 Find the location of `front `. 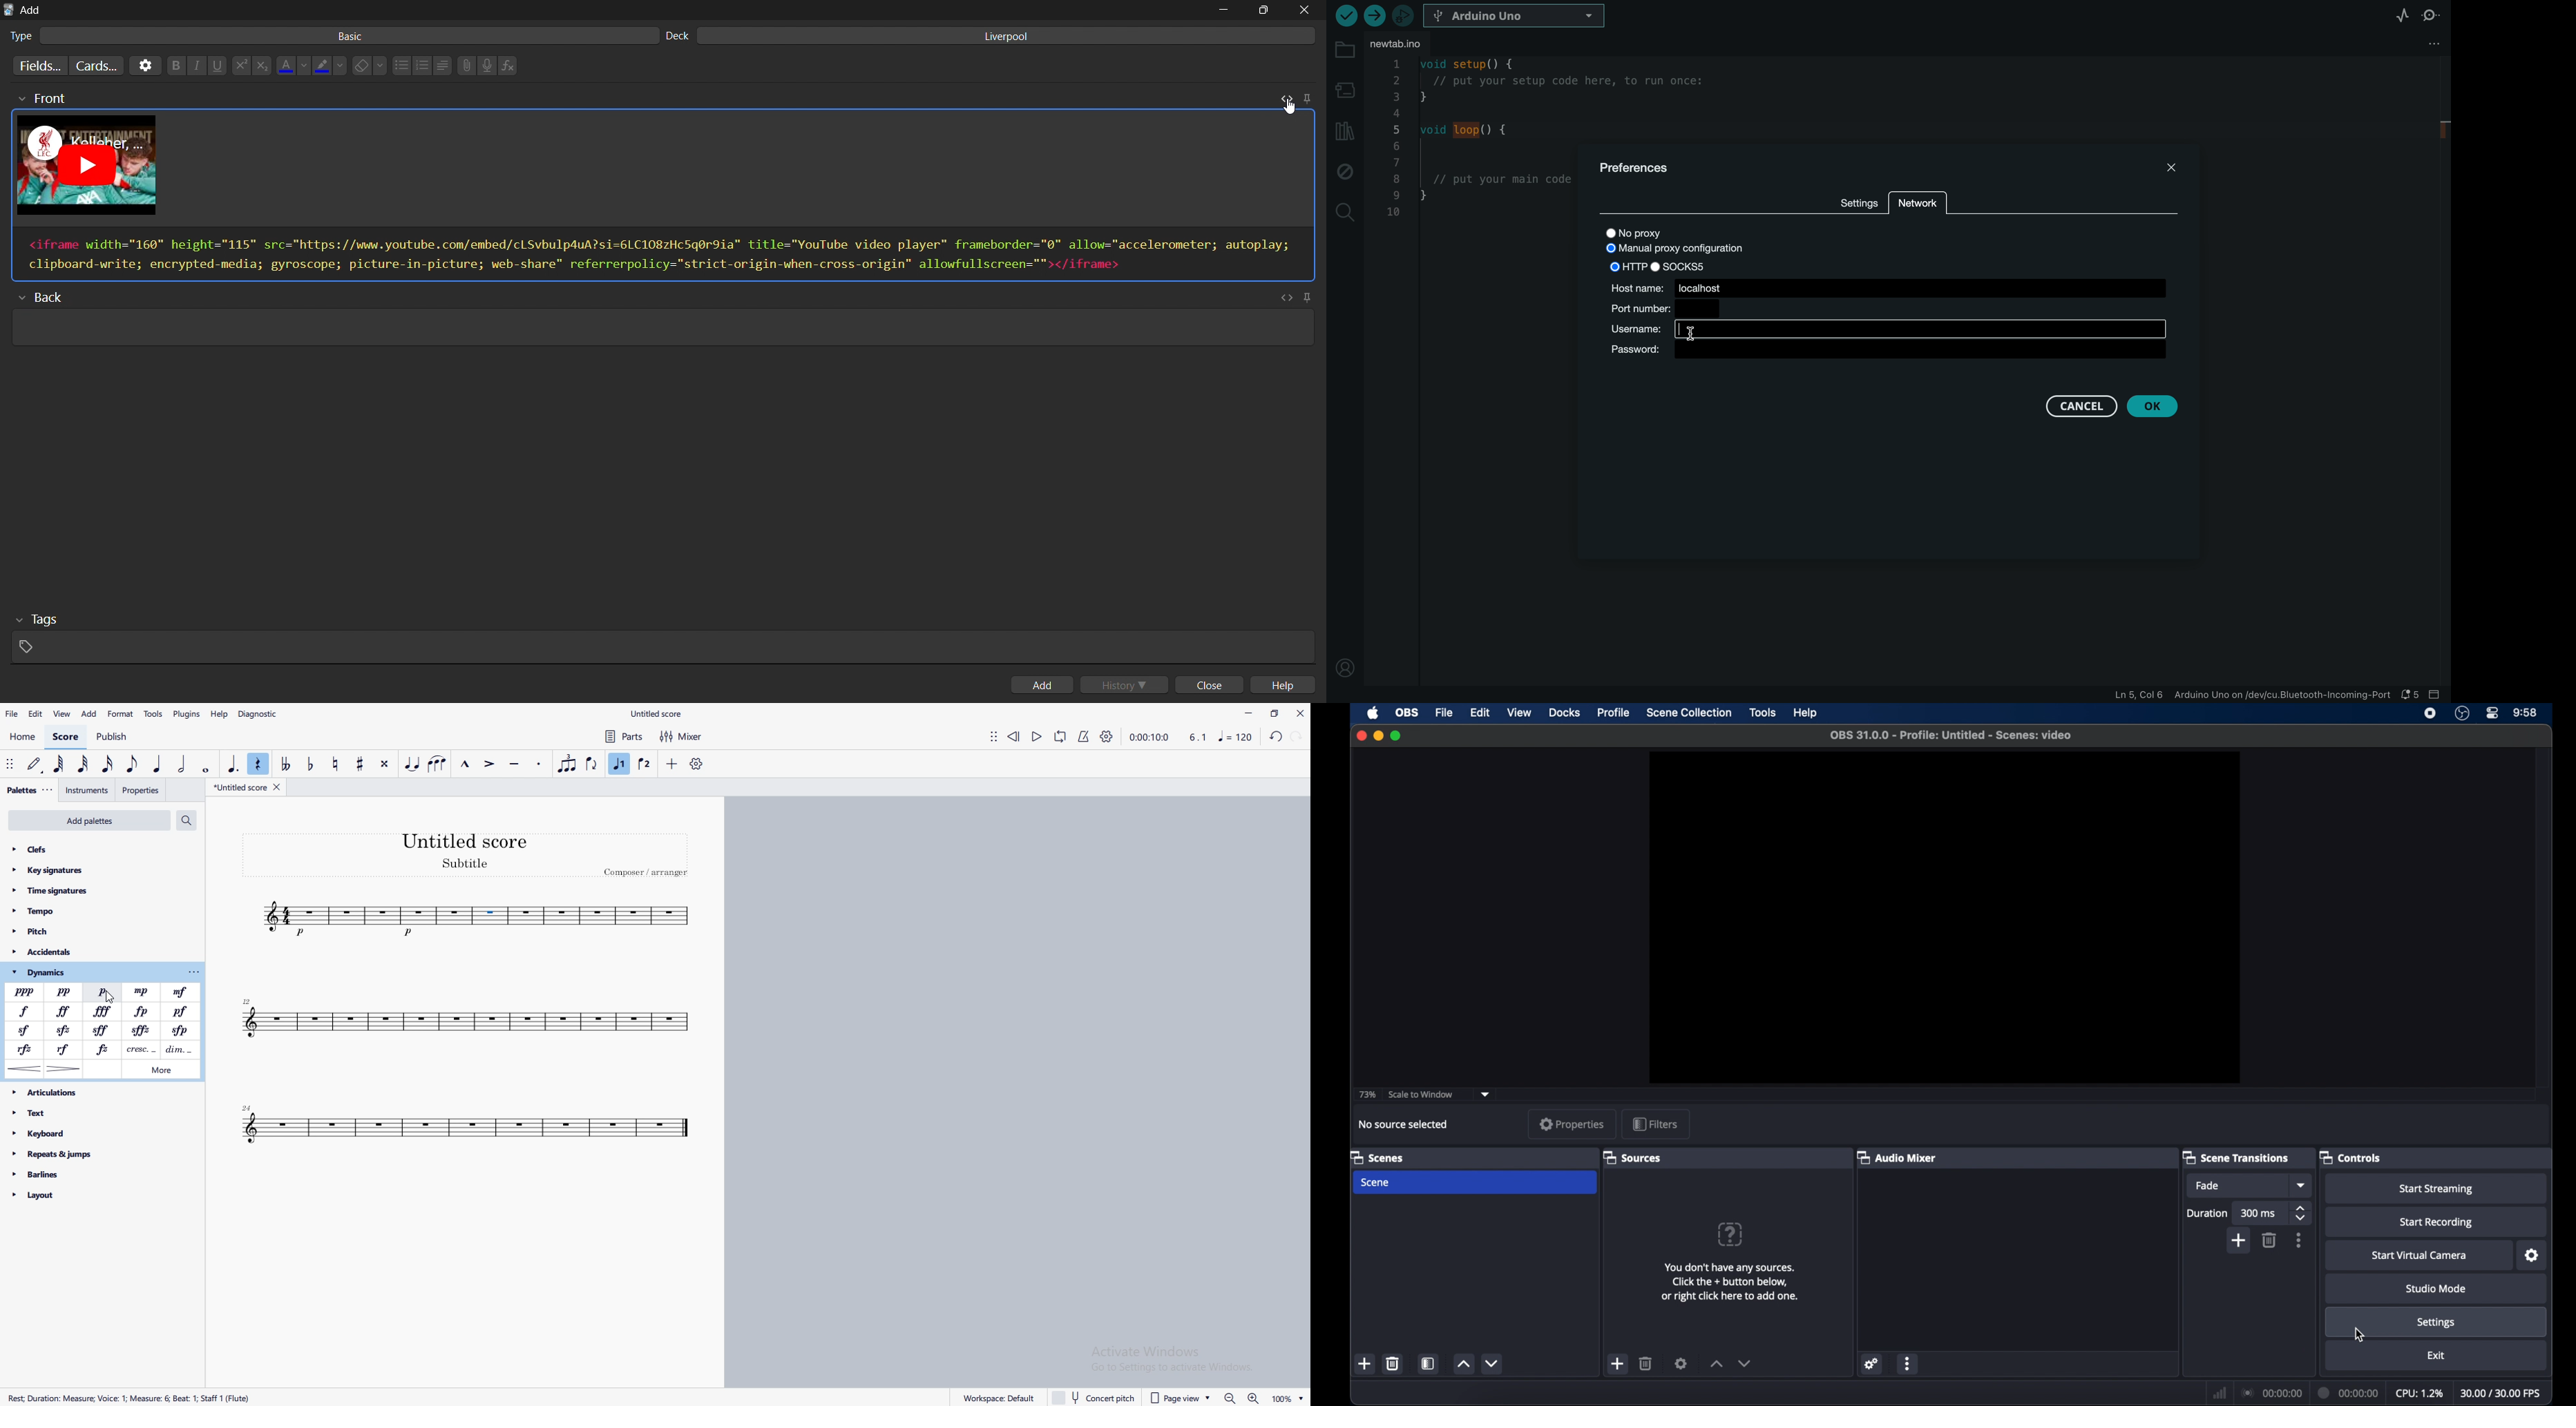

front  is located at coordinates (41, 99).